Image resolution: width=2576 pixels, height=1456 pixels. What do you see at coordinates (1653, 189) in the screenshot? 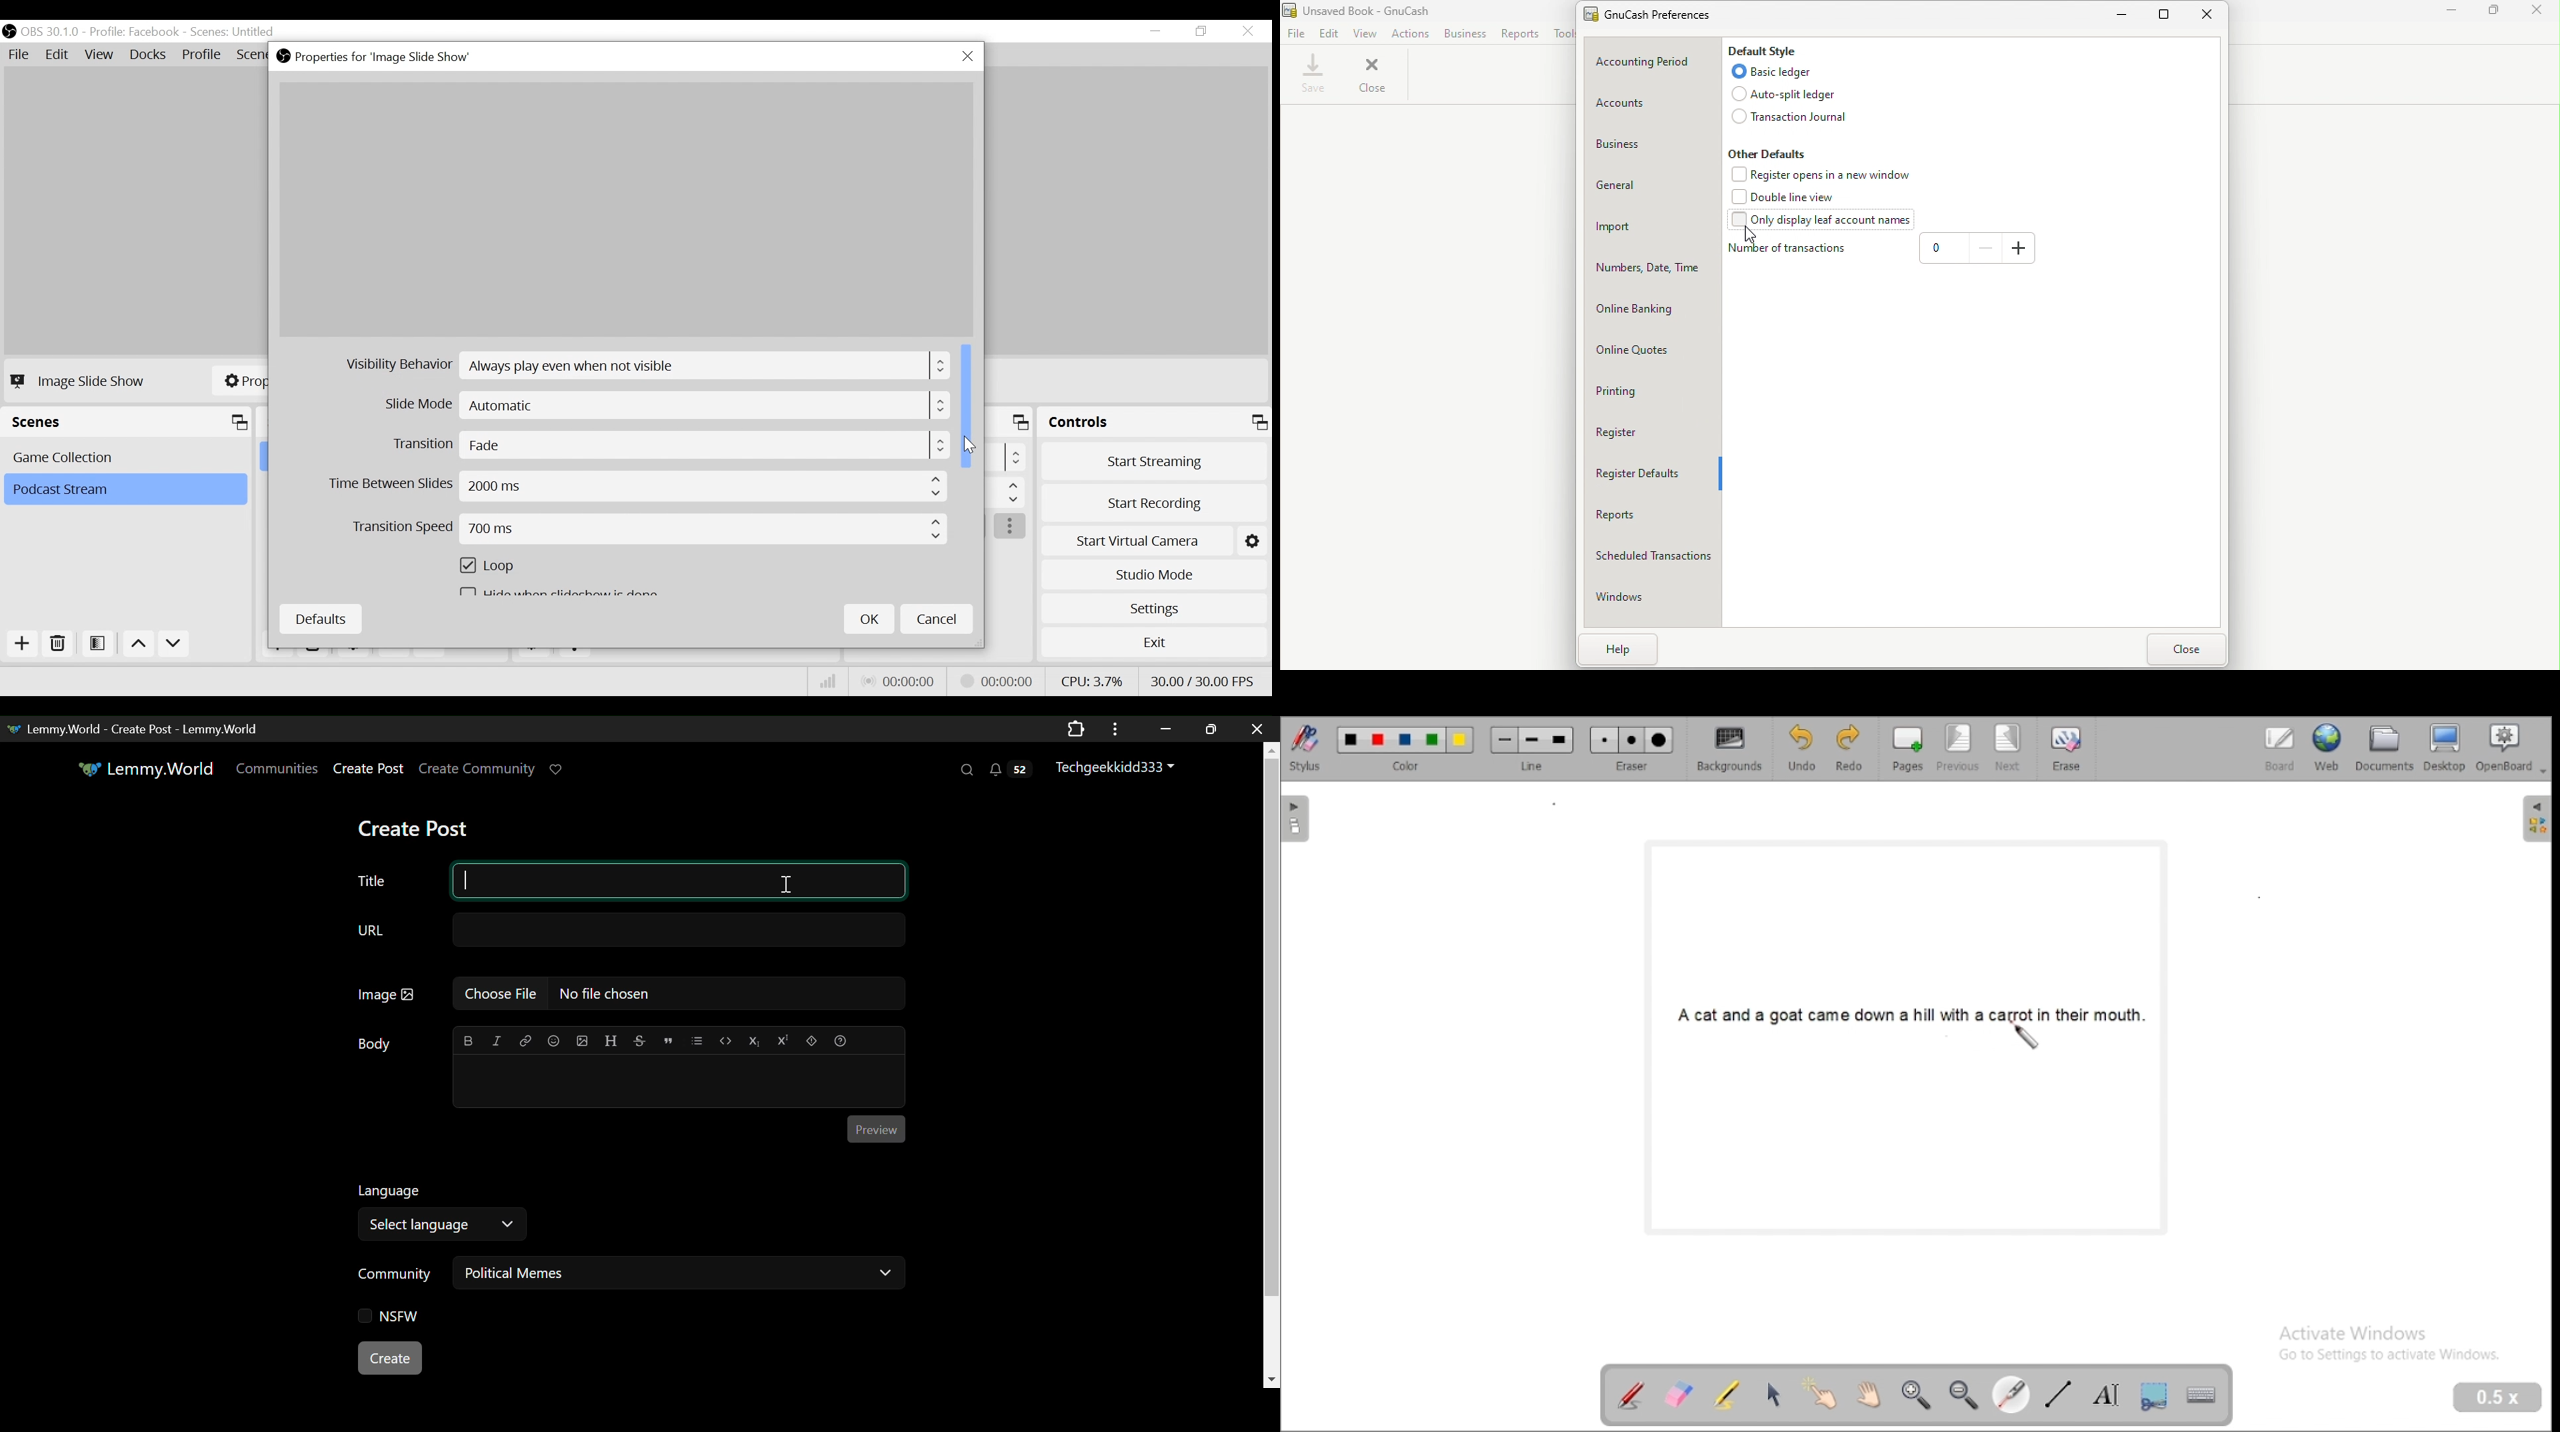
I see `General` at bounding box center [1653, 189].